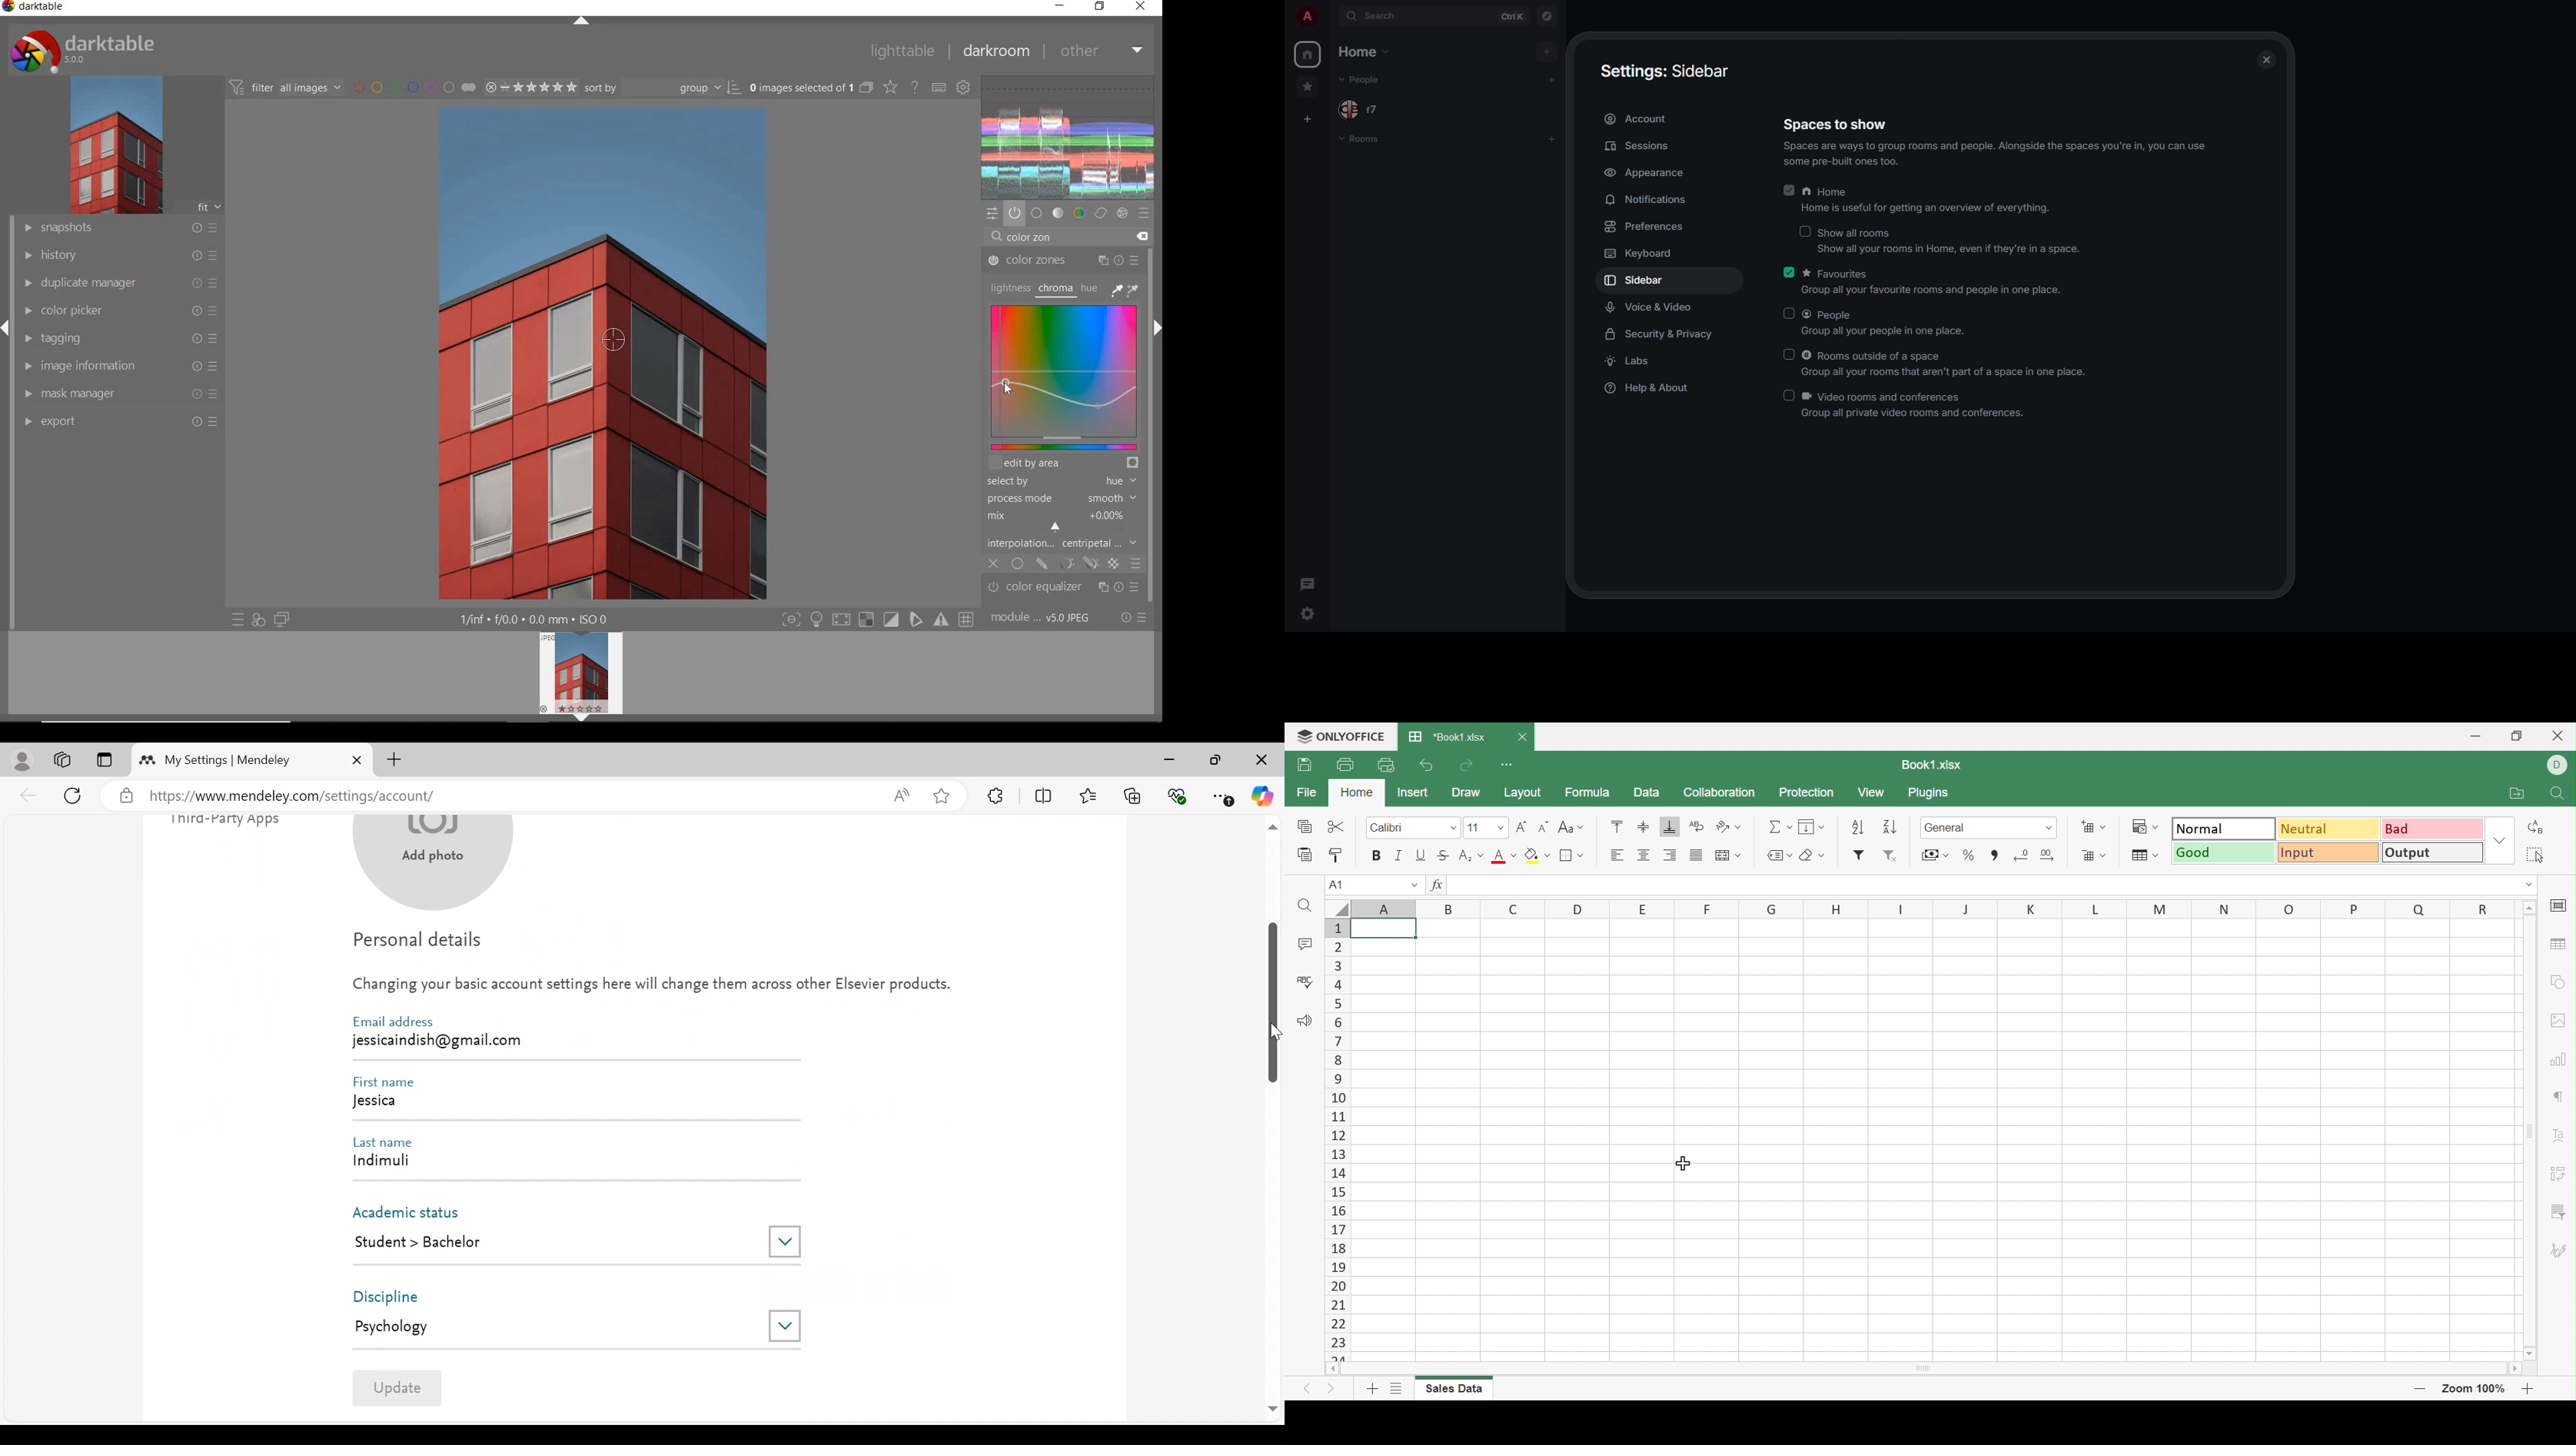 The height and width of the screenshot is (1456, 2576). Describe the element at coordinates (259, 619) in the screenshot. I see `quick access for applying any of your styles` at that location.